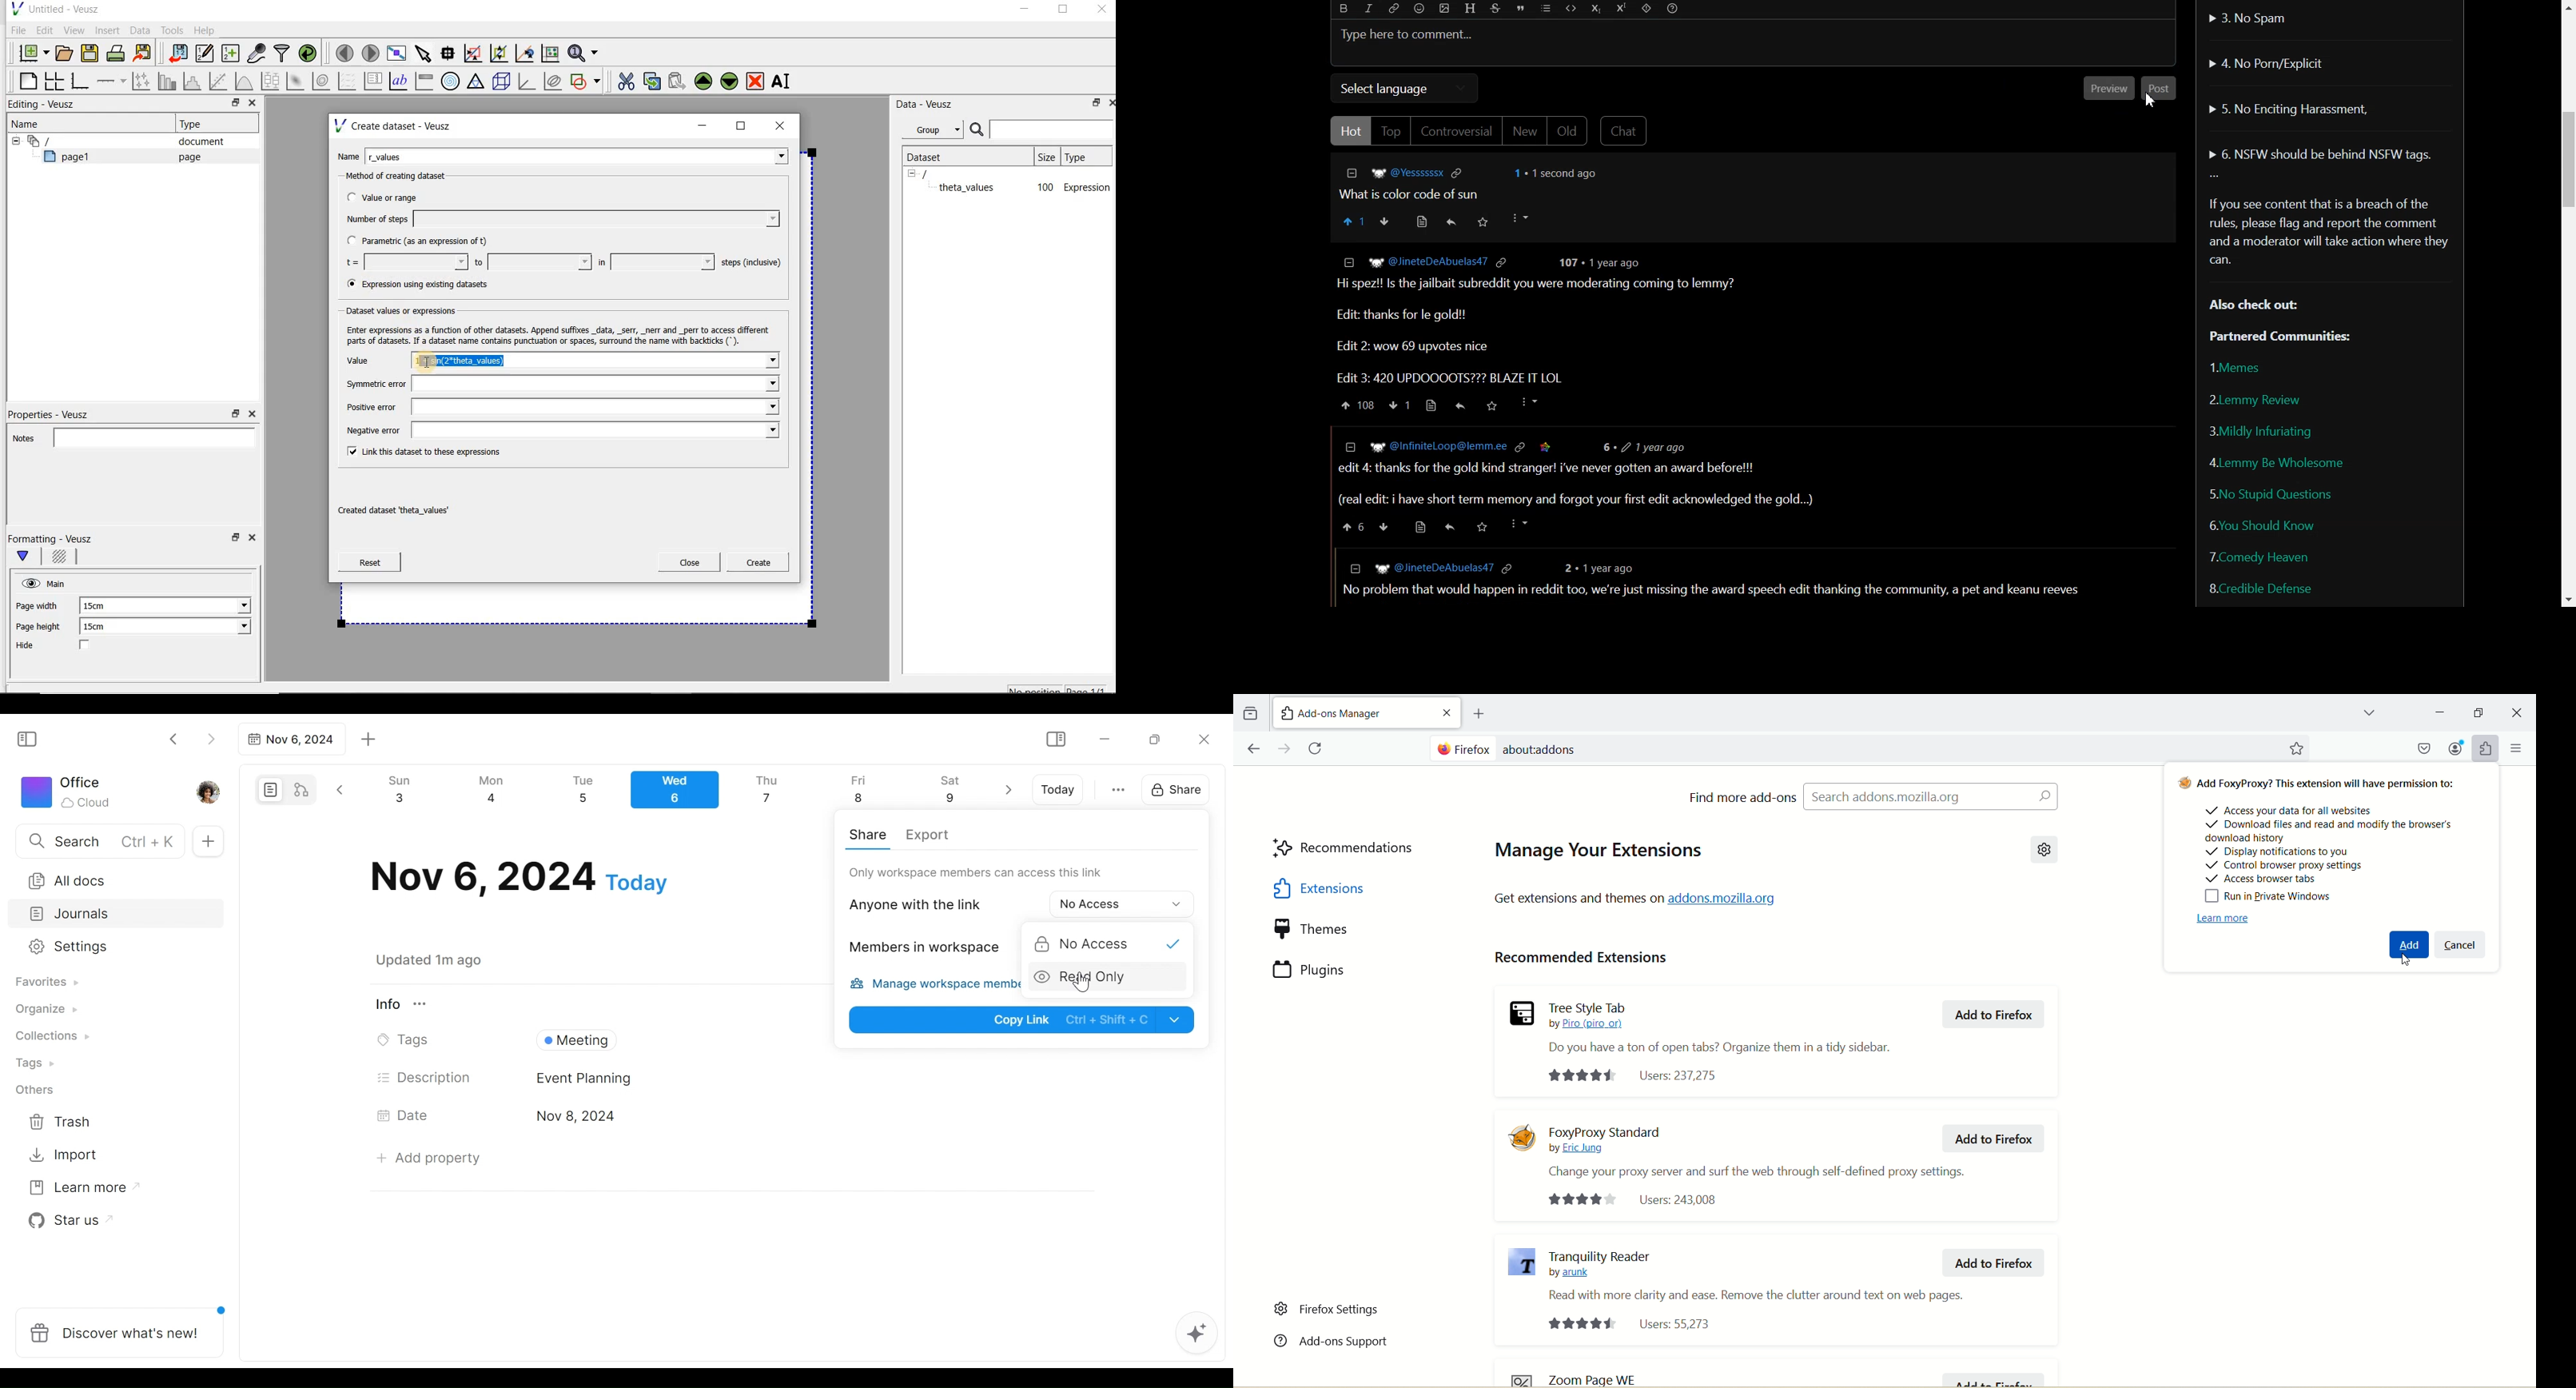 This screenshot has width=2576, height=1400. Describe the element at coordinates (1454, 529) in the screenshot. I see `` at that location.